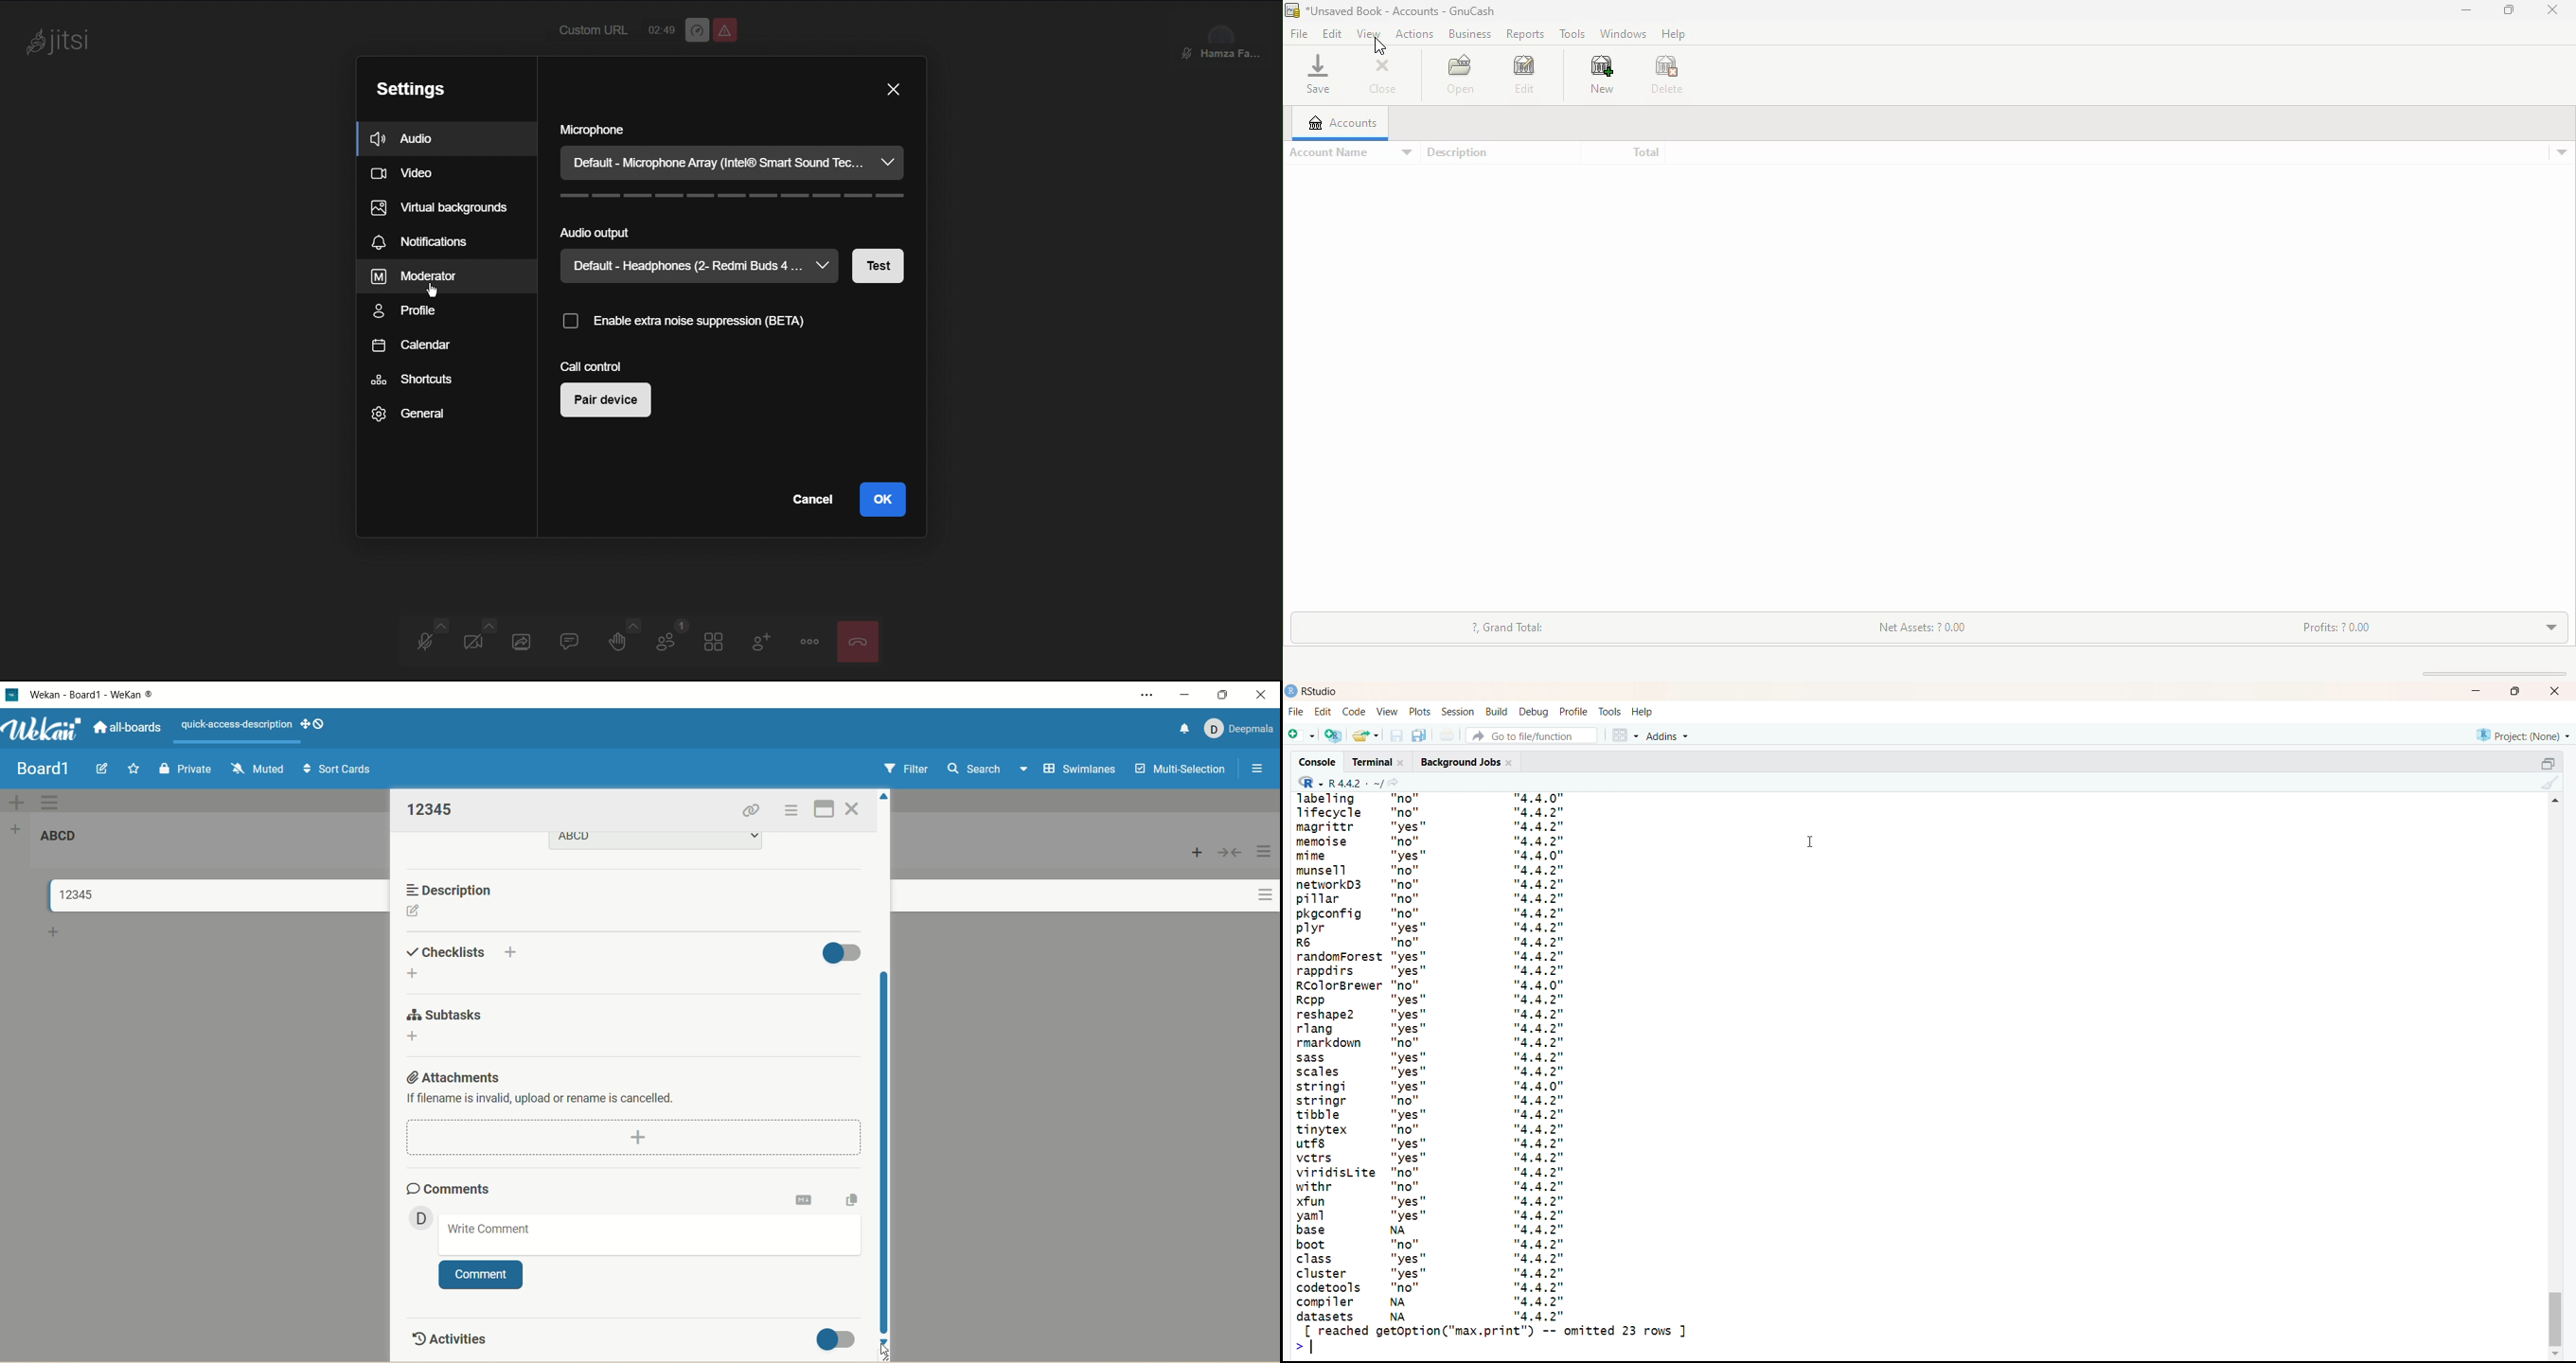 This screenshot has width=2576, height=1372. I want to click on save current document, so click(1397, 737).